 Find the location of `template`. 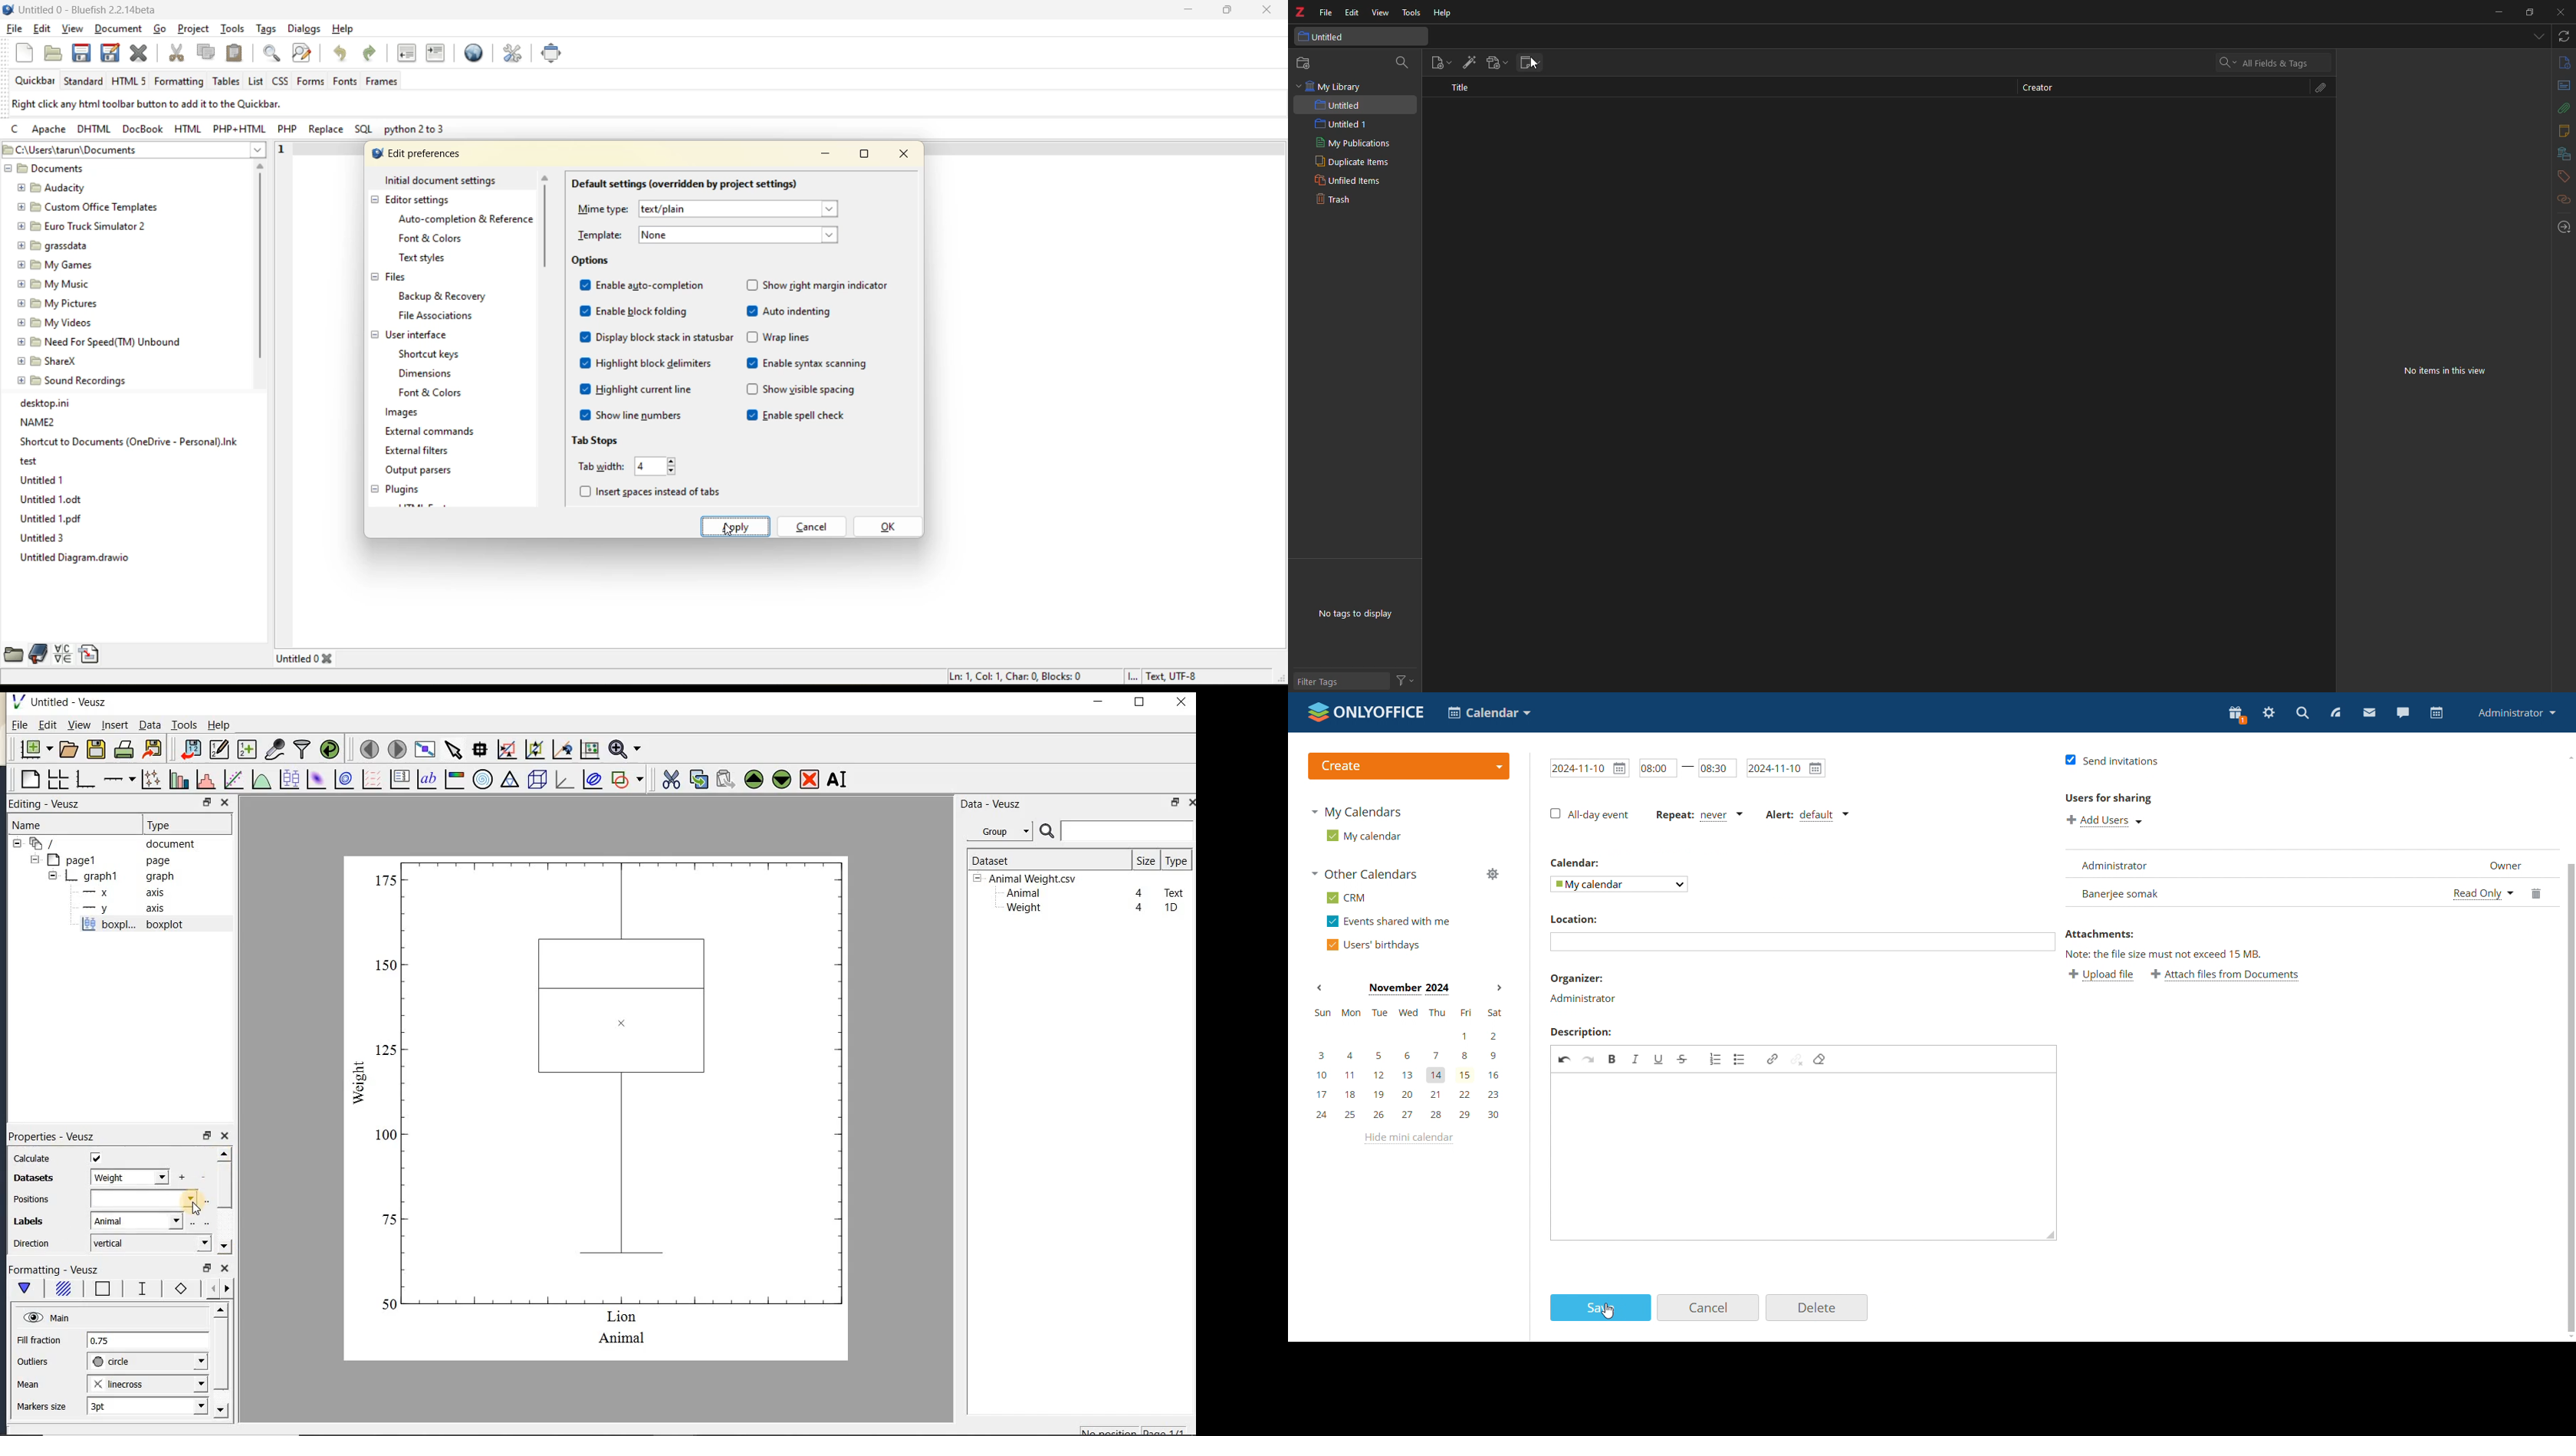

template is located at coordinates (710, 235).